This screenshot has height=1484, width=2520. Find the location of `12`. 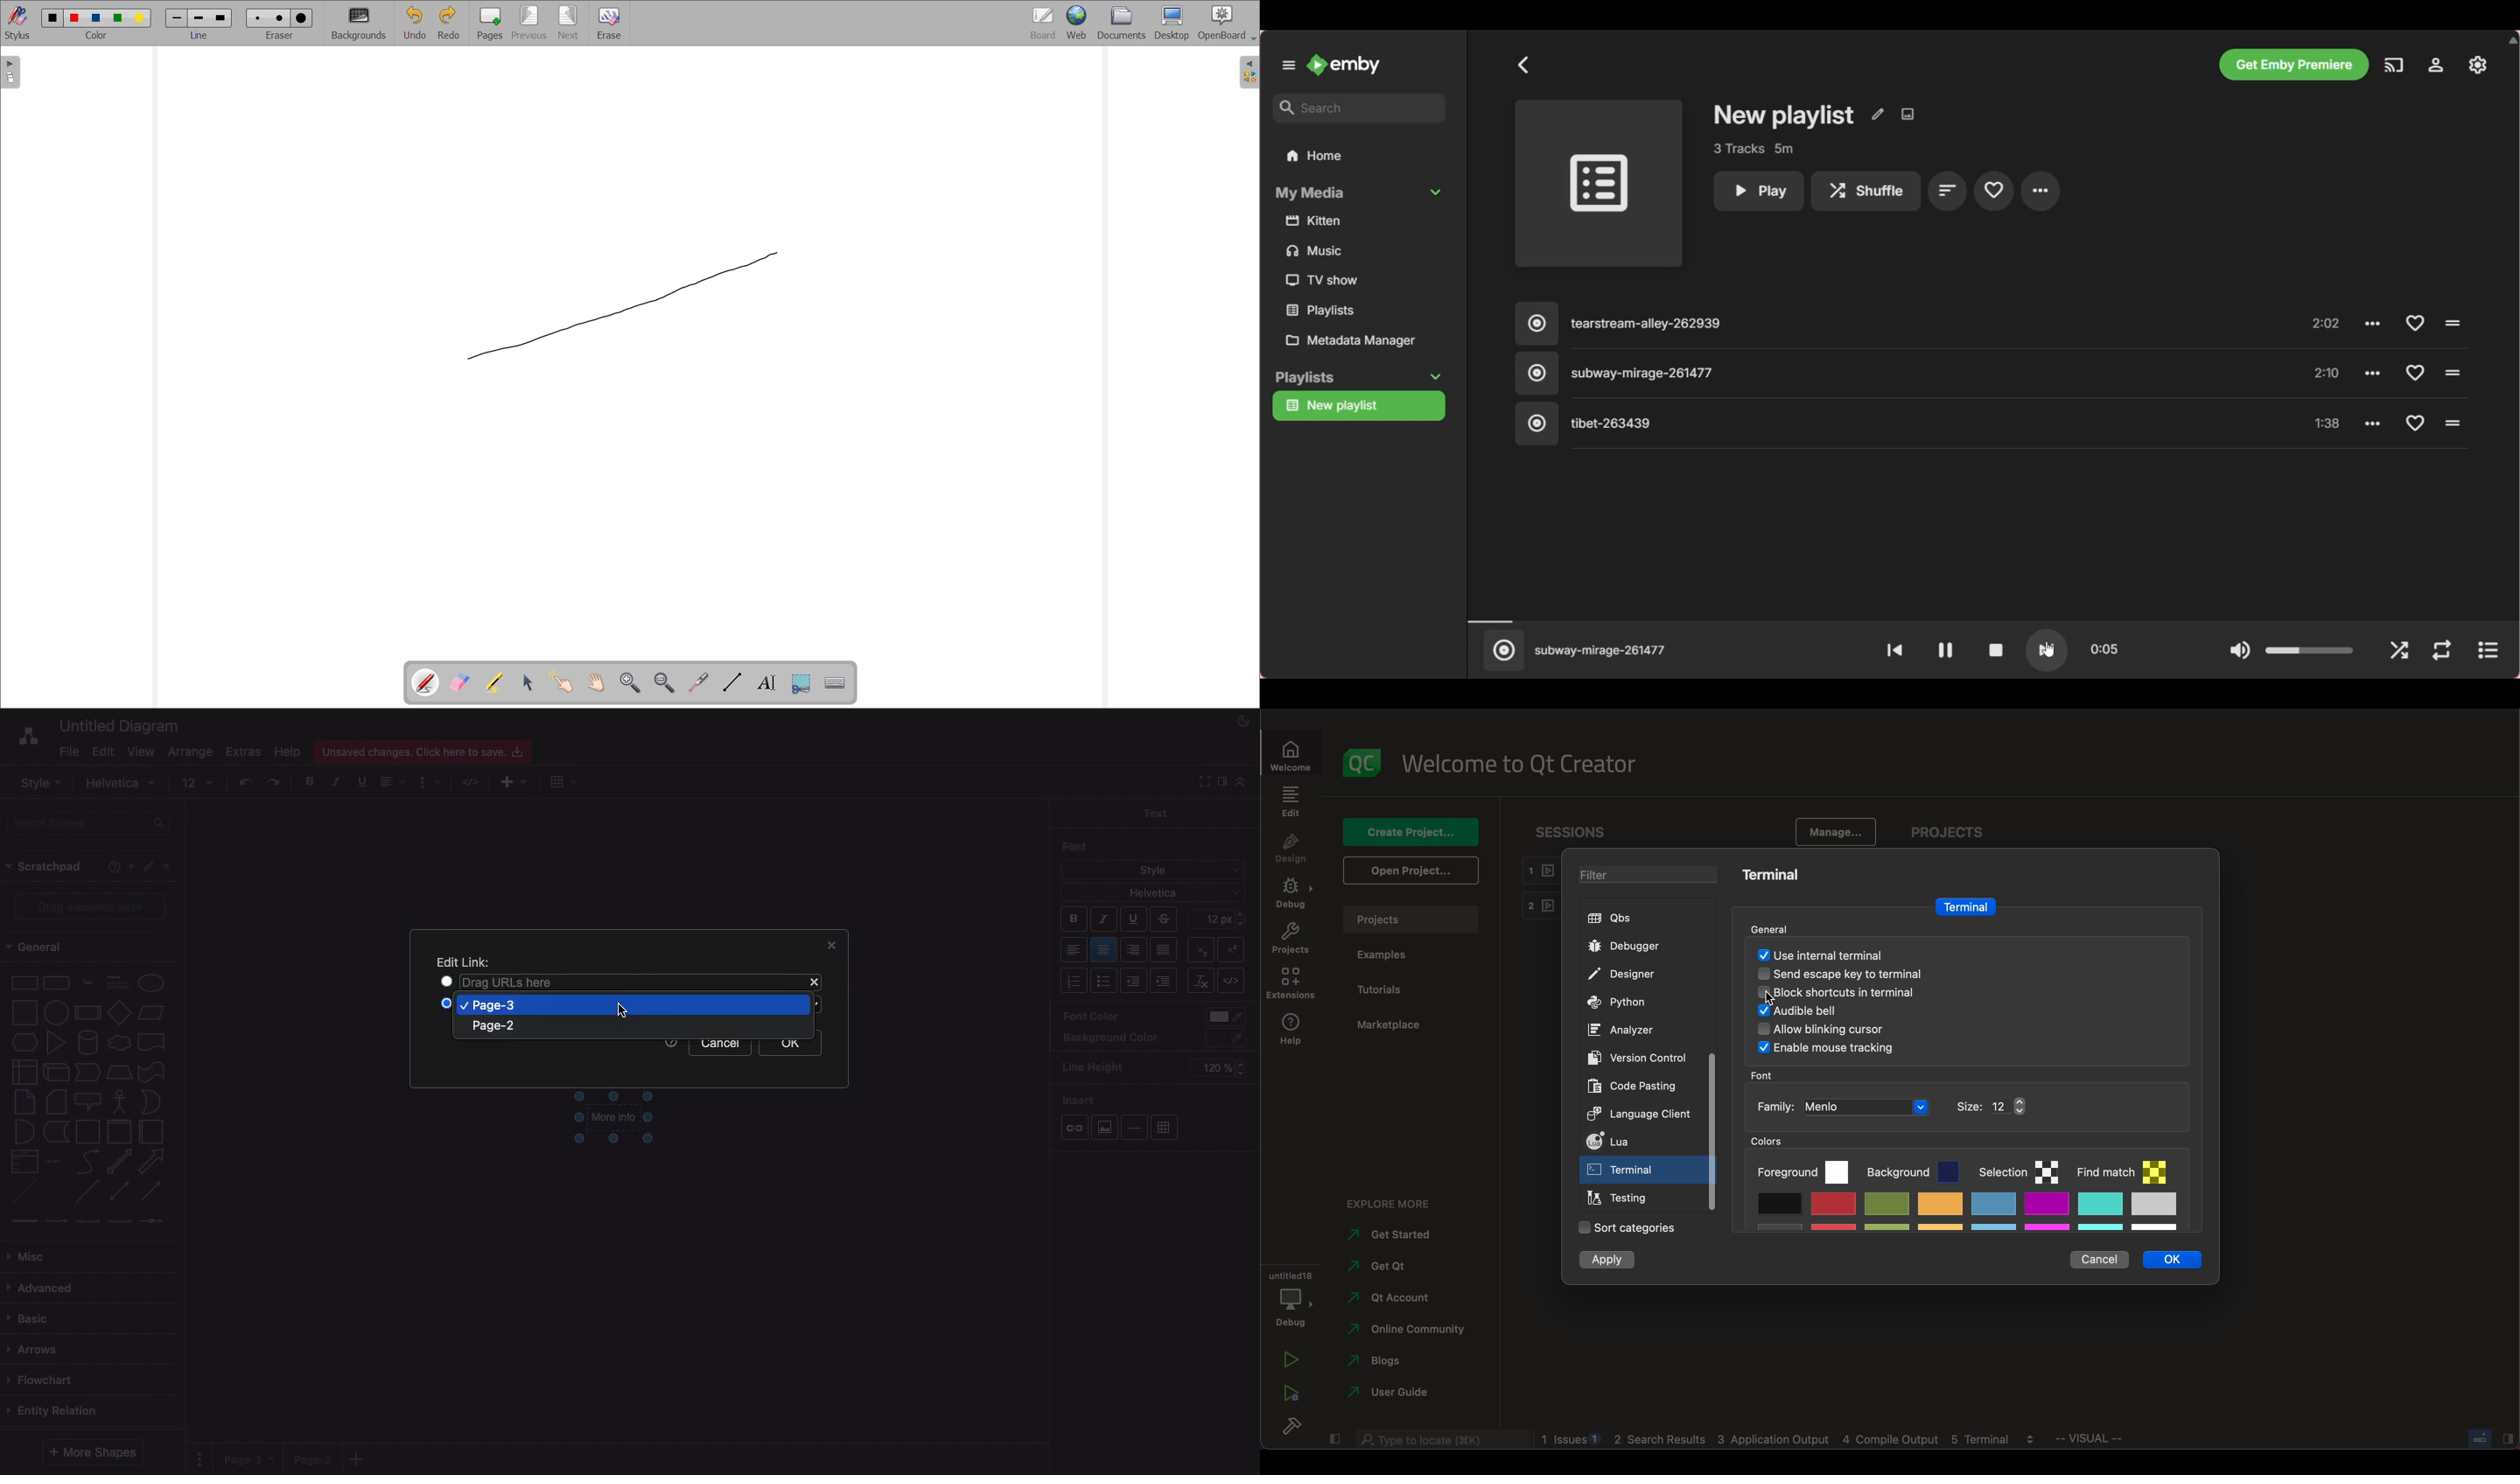

12 is located at coordinates (199, 783).